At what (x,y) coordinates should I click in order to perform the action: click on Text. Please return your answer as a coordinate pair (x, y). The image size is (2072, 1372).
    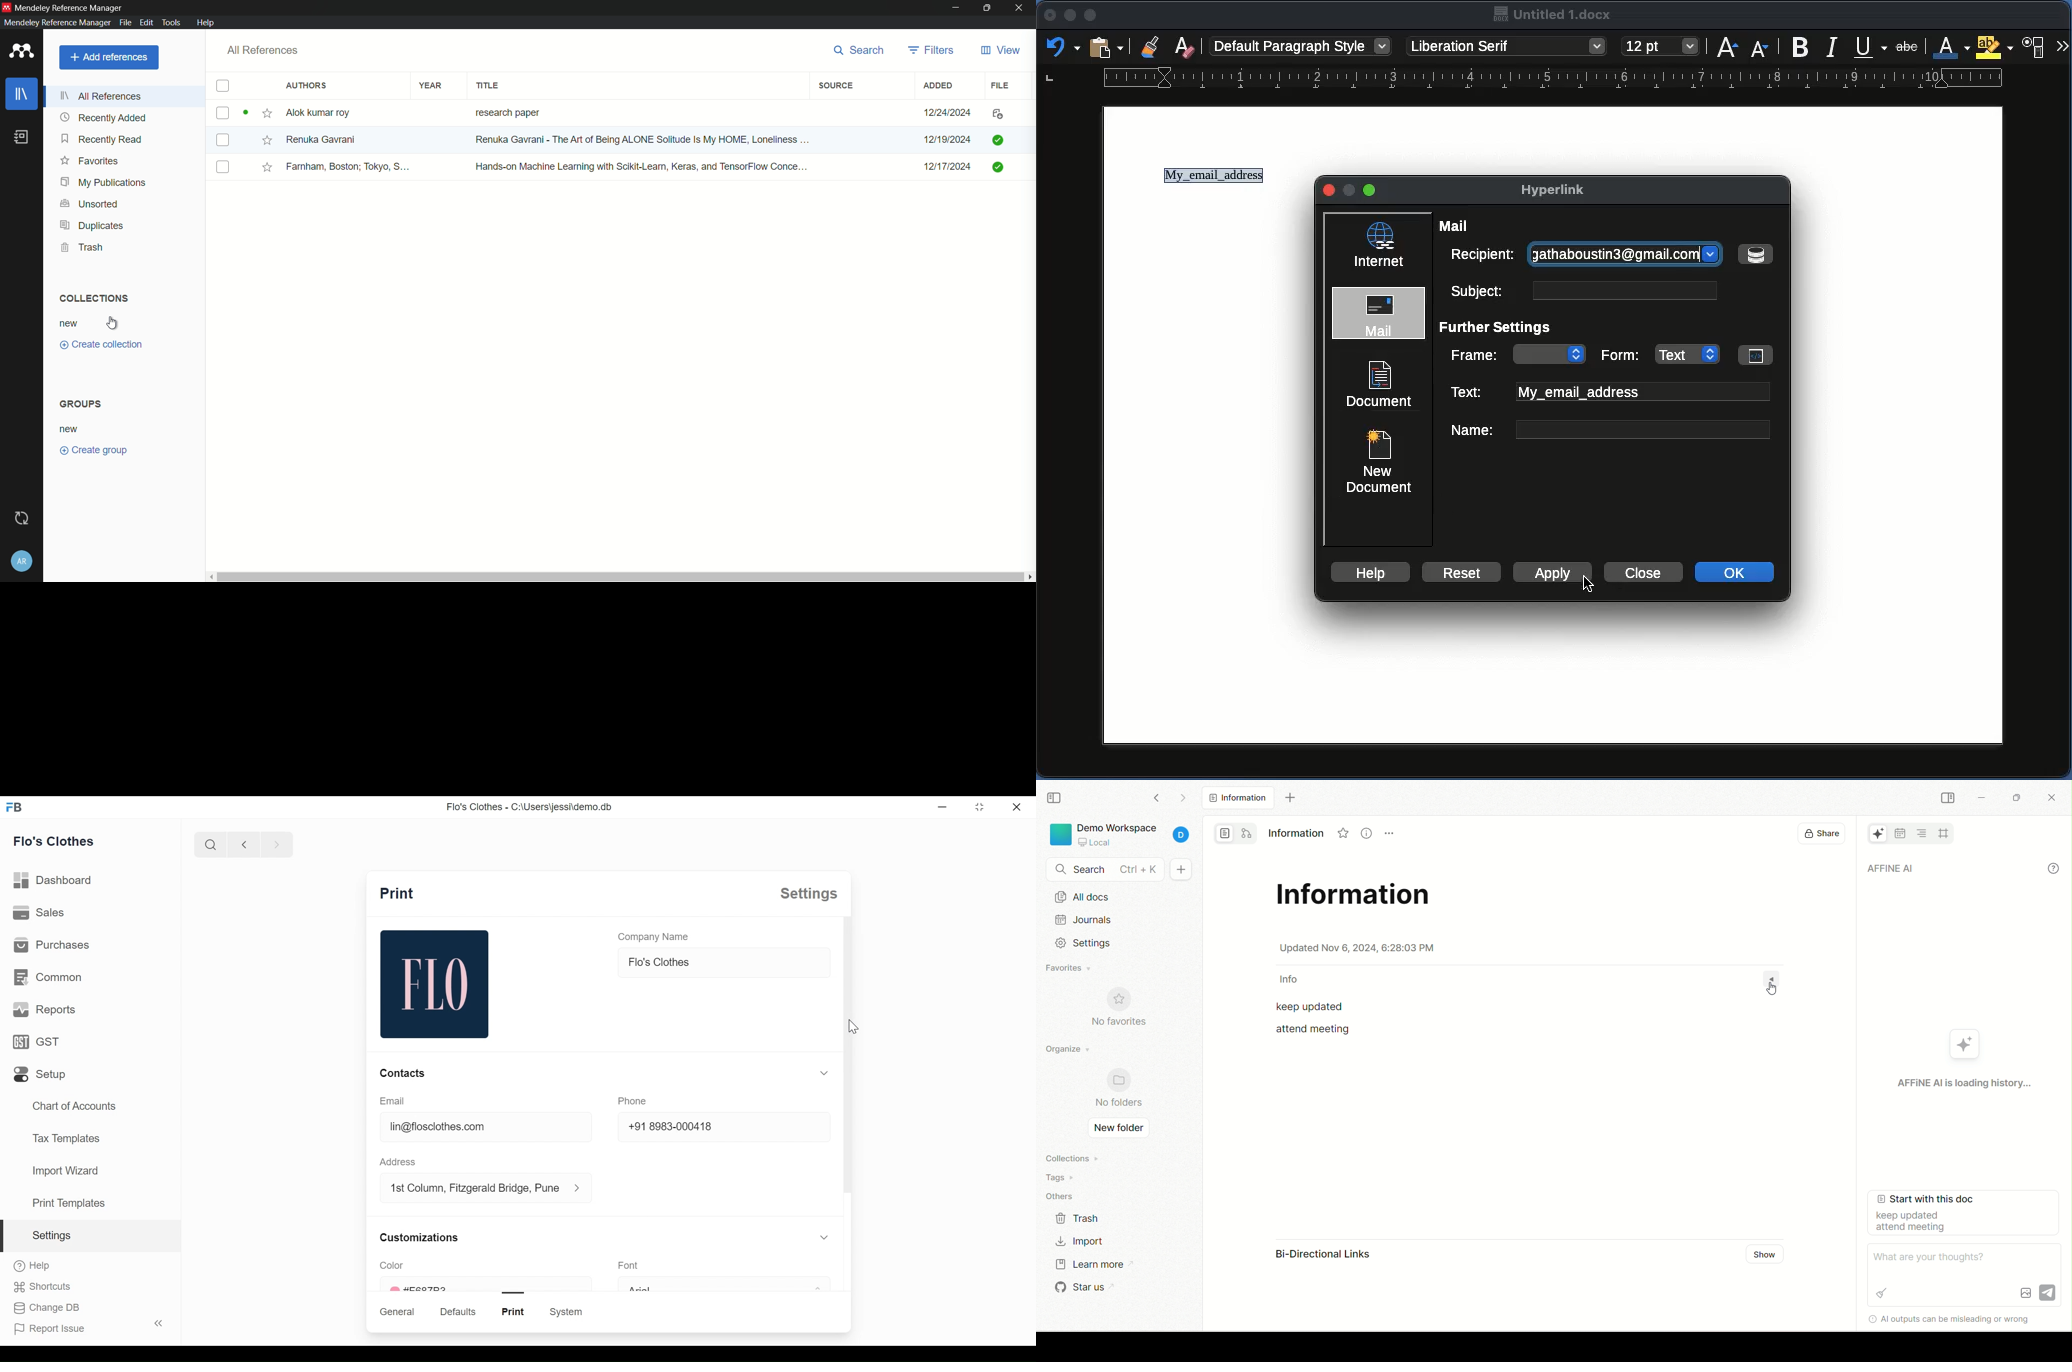
    Looking at the image, I should click on (1610, 392).